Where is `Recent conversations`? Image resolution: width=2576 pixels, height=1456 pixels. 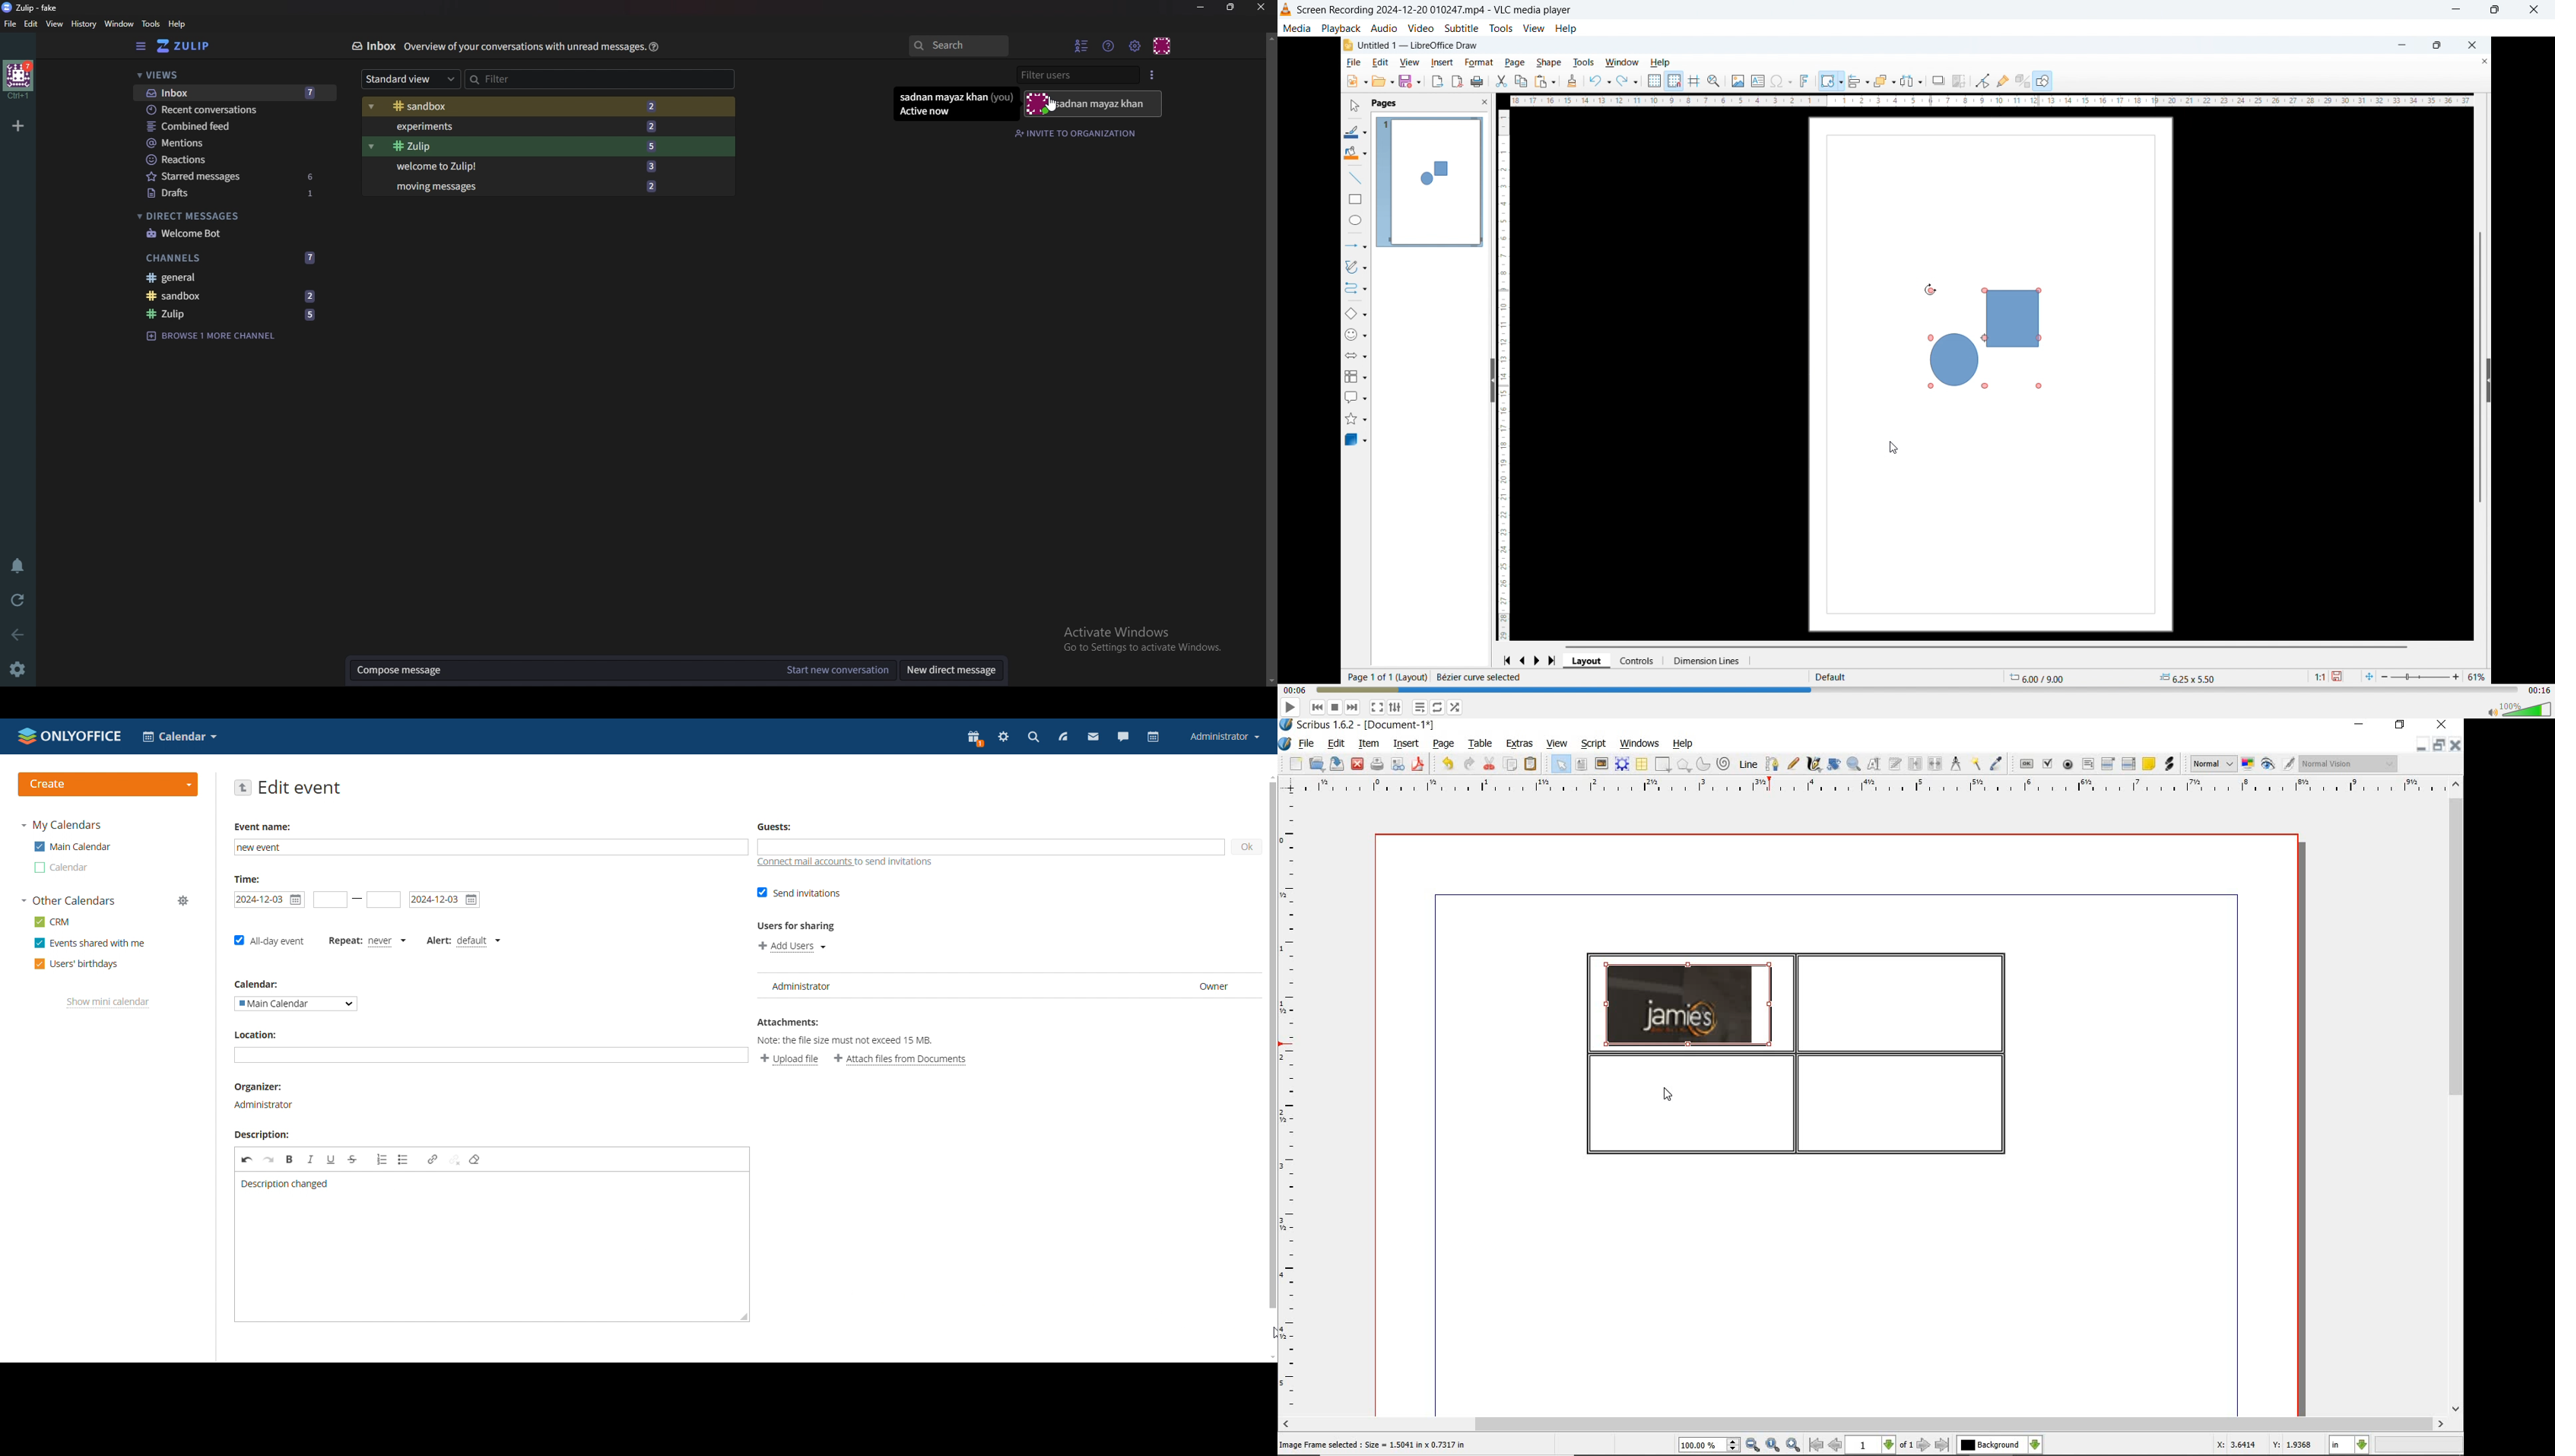 Recent conversations is located at coordinates (236, 110).